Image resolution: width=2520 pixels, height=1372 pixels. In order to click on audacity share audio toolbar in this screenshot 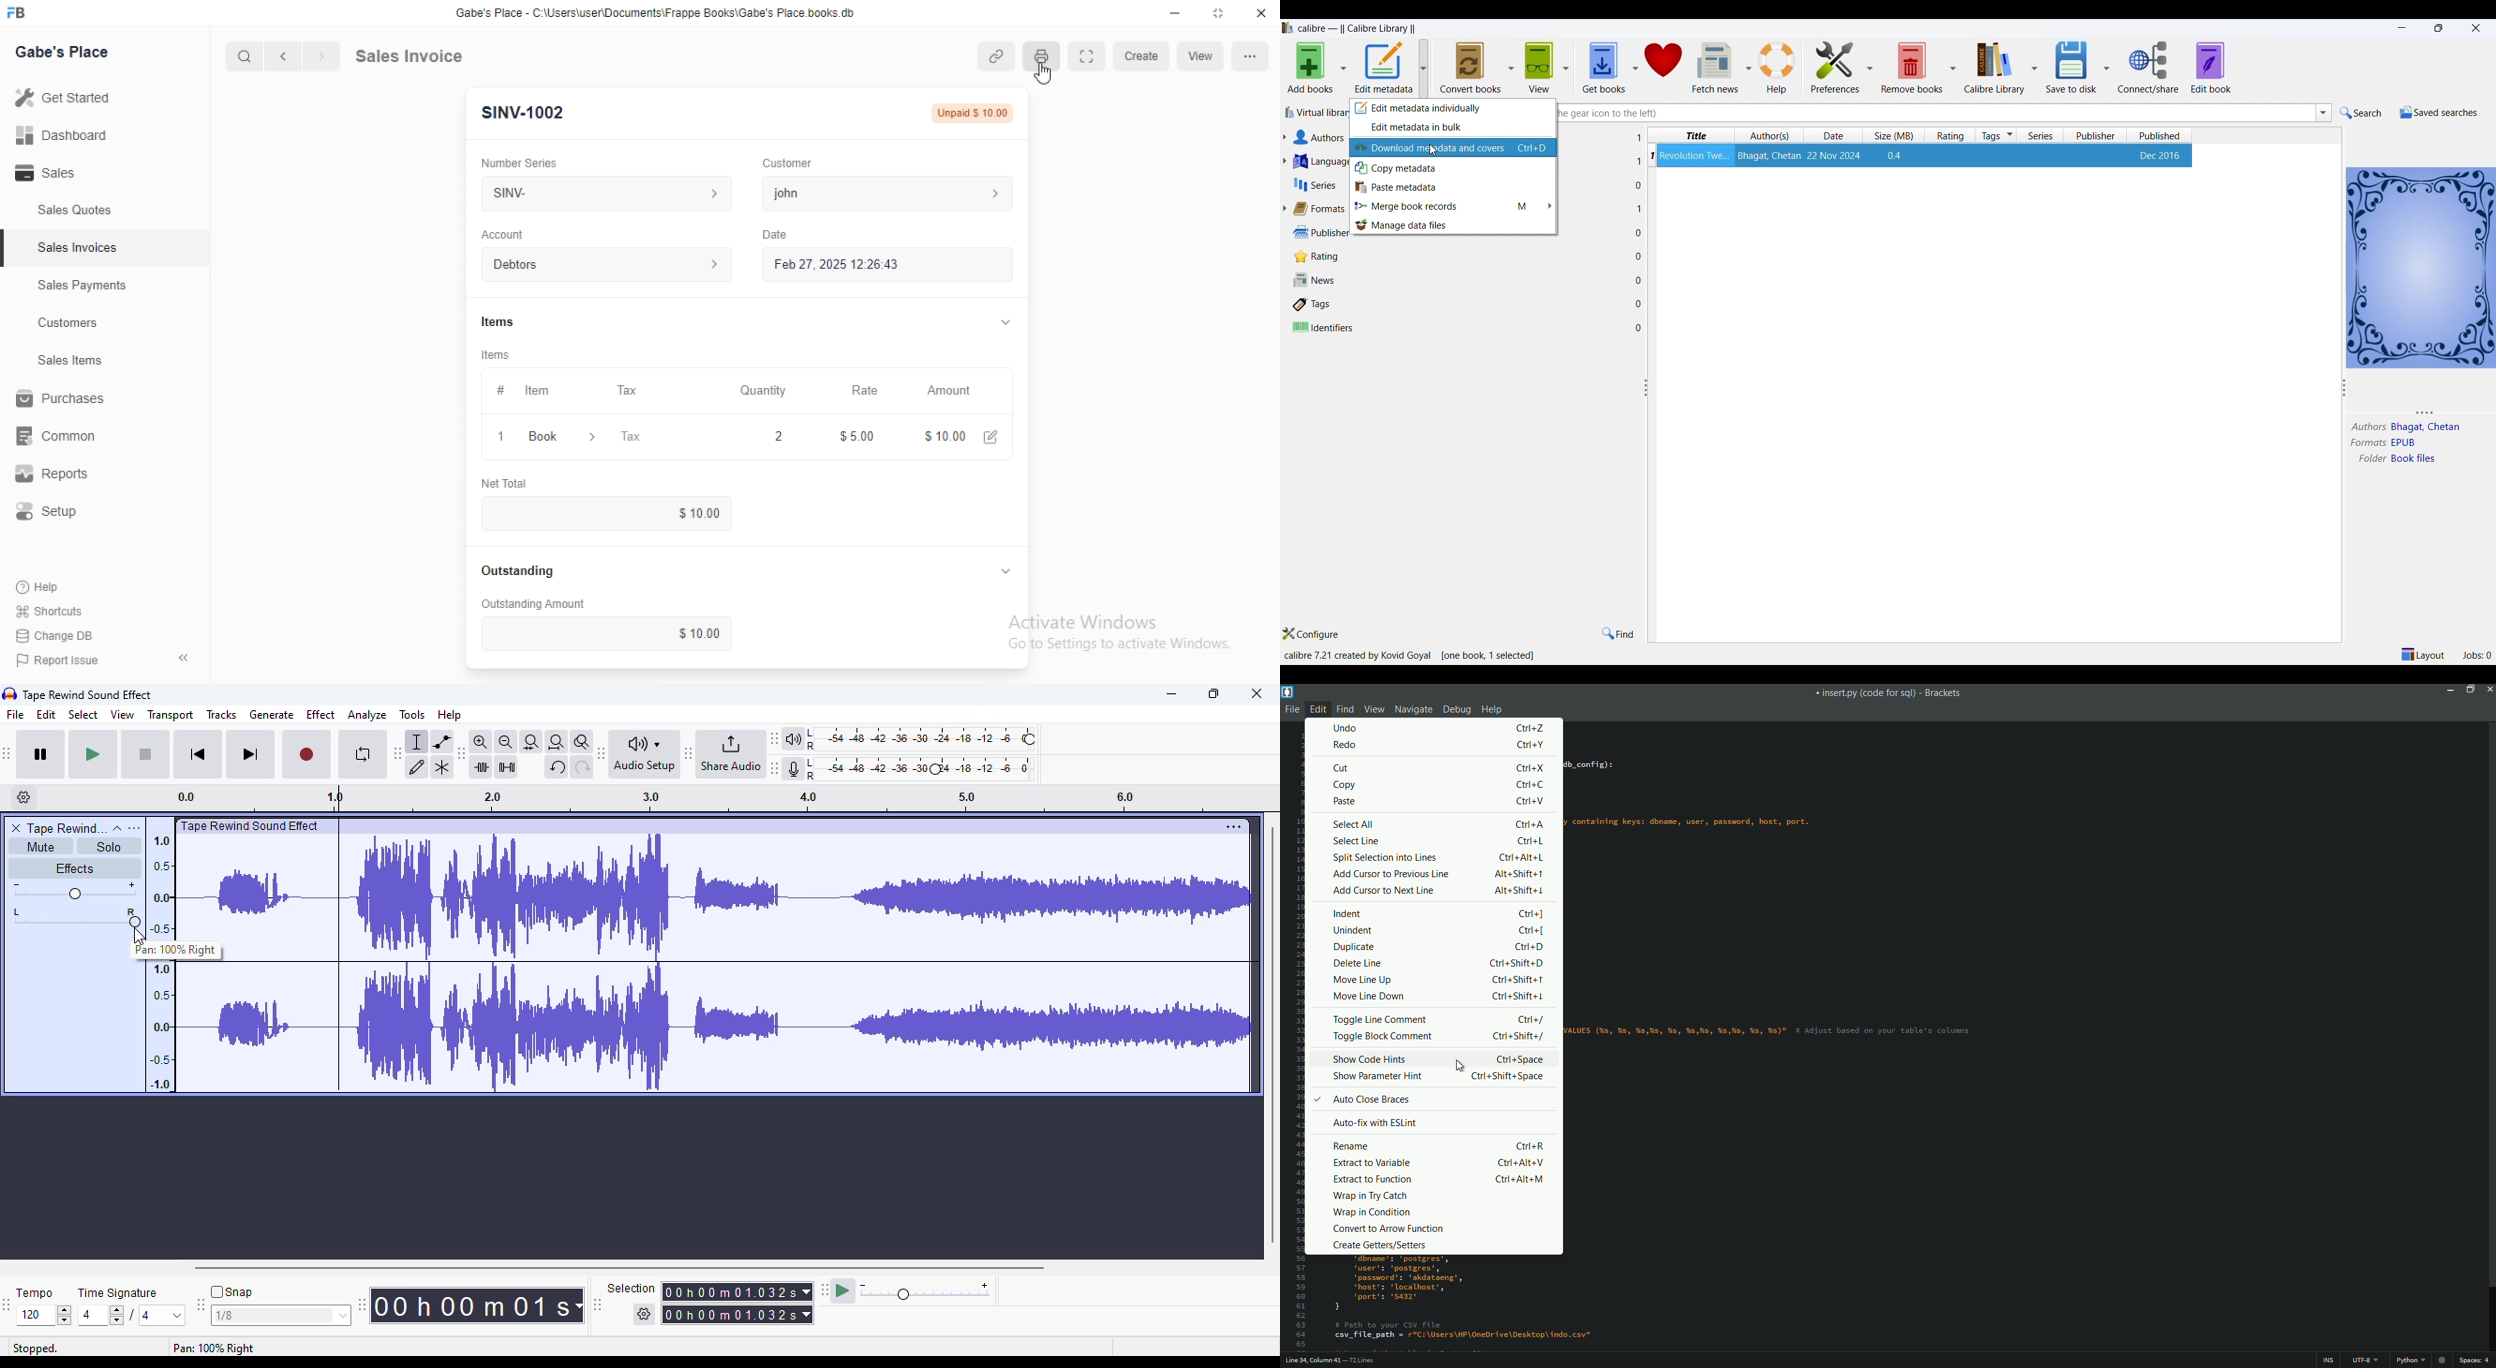, I will do `click(689, 752)`.